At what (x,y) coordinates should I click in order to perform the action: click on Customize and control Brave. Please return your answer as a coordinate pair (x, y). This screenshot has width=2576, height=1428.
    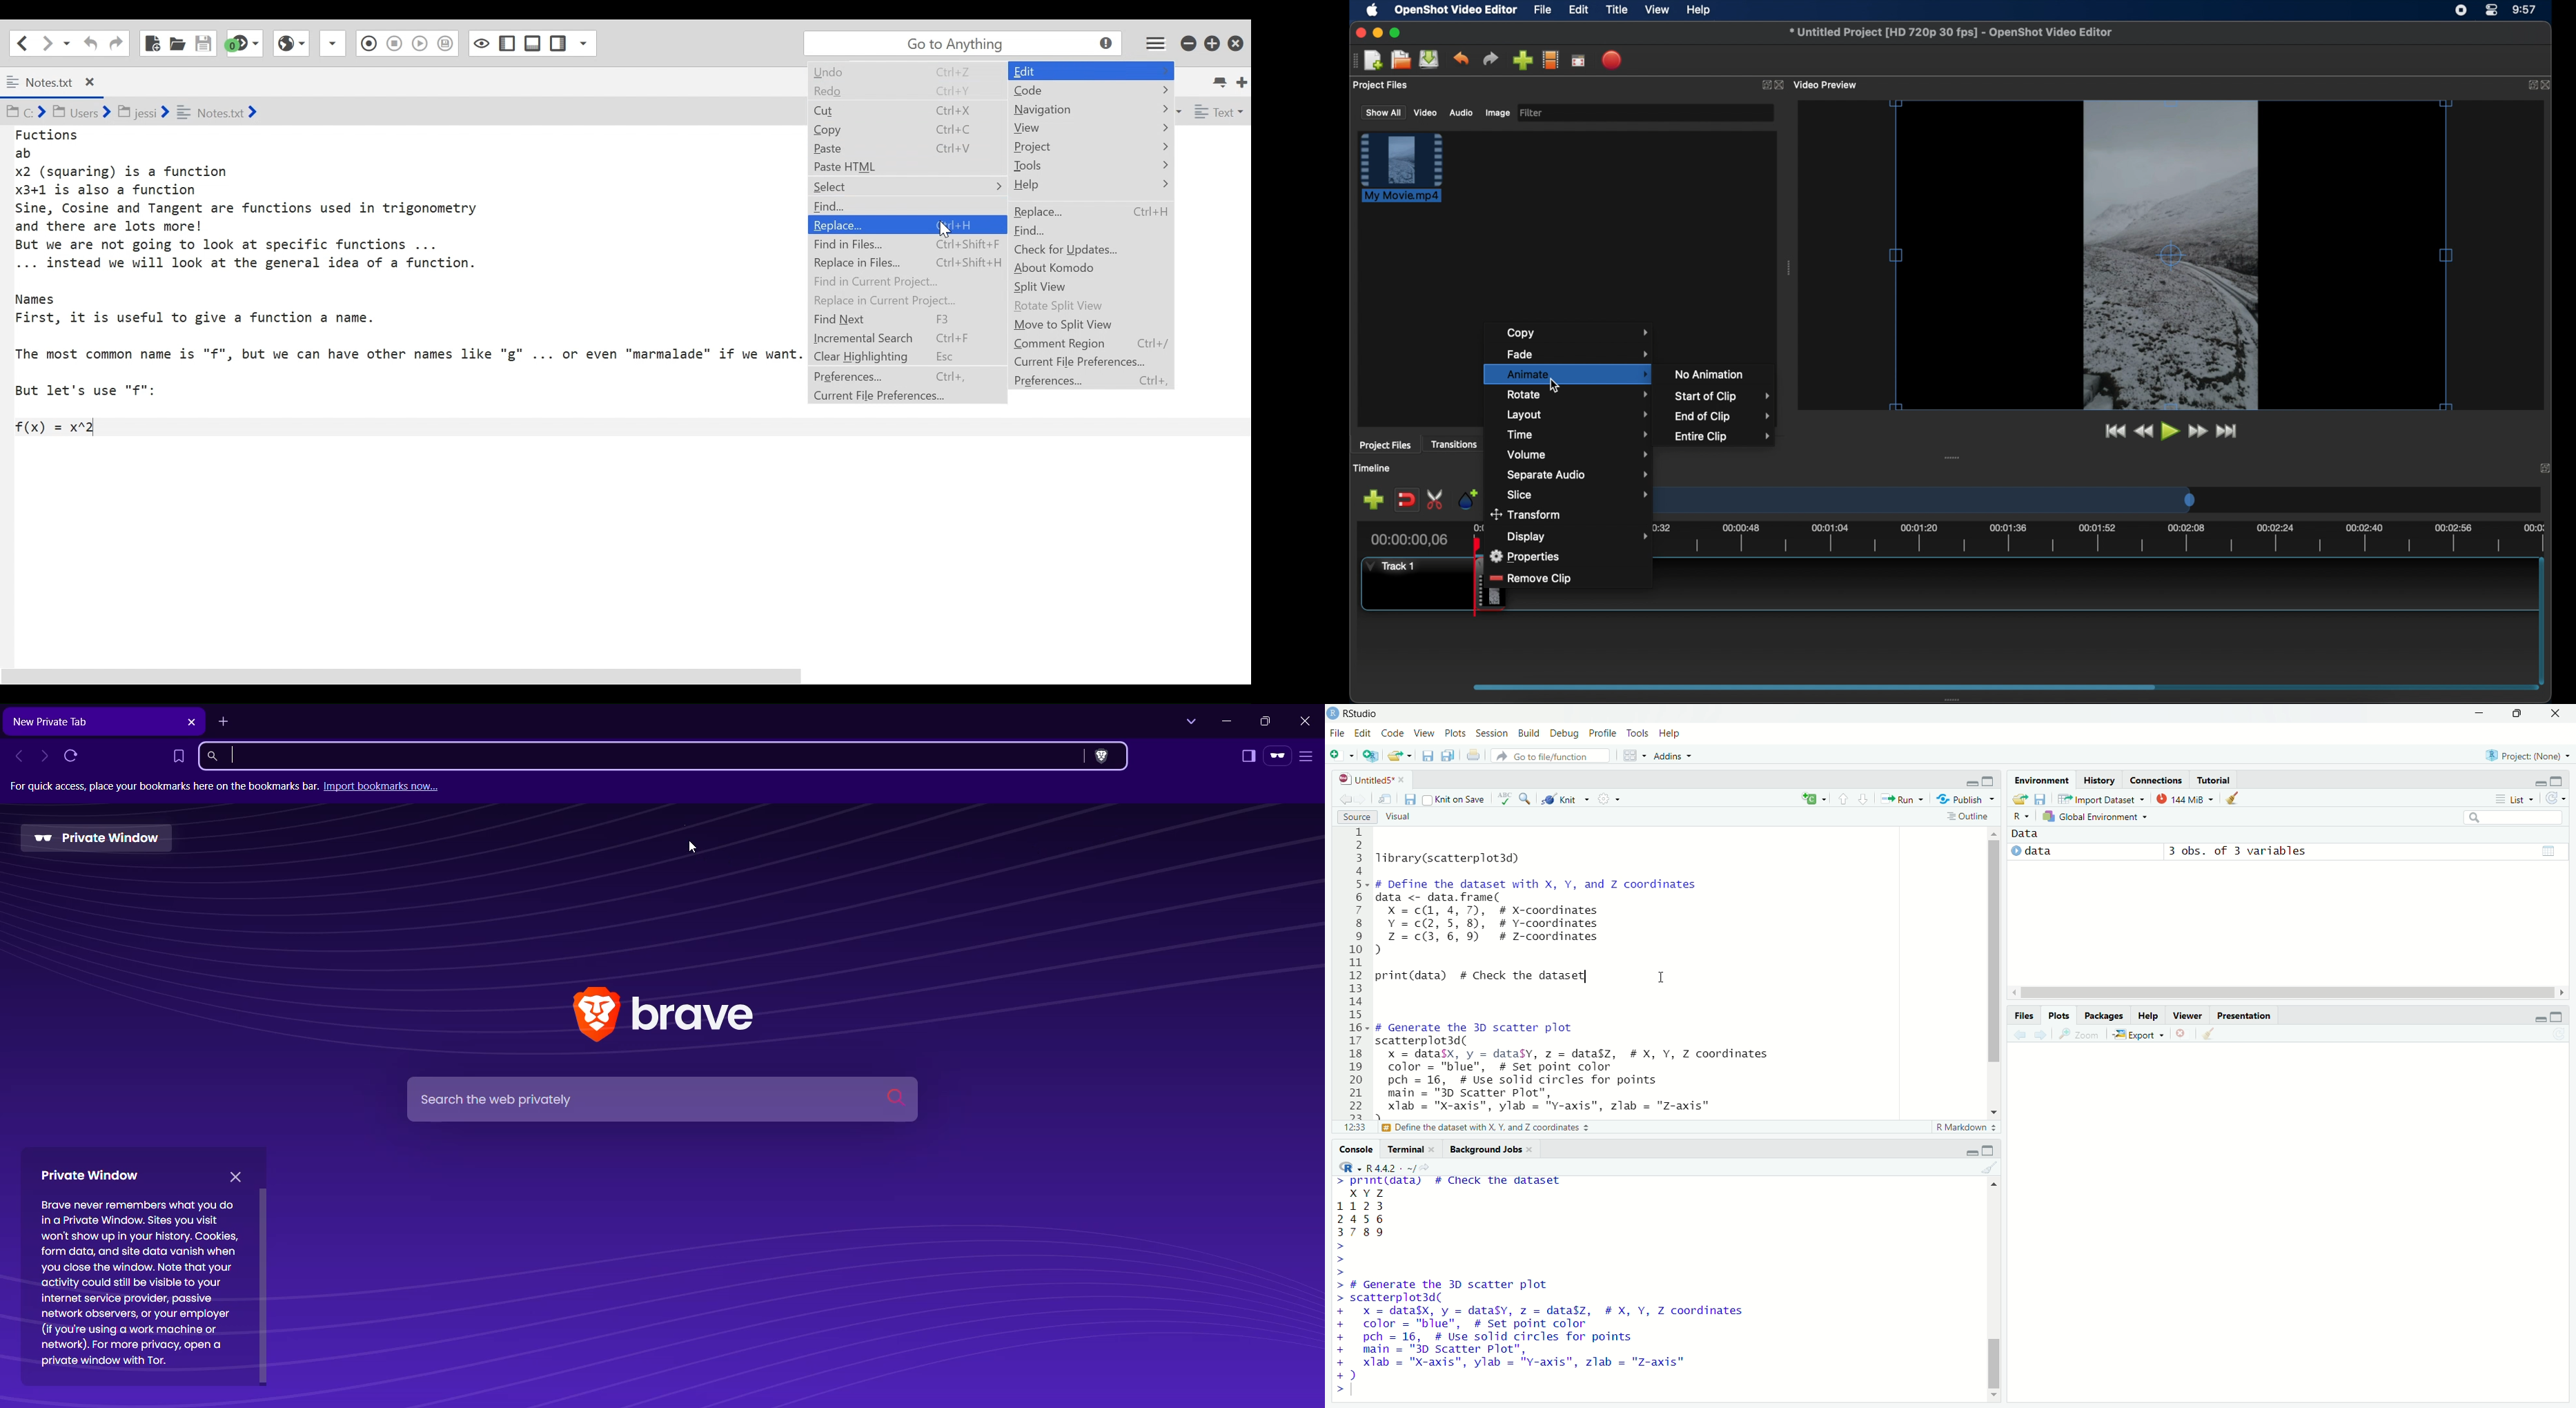
    Looking at the image, I should click on (1307, 756).